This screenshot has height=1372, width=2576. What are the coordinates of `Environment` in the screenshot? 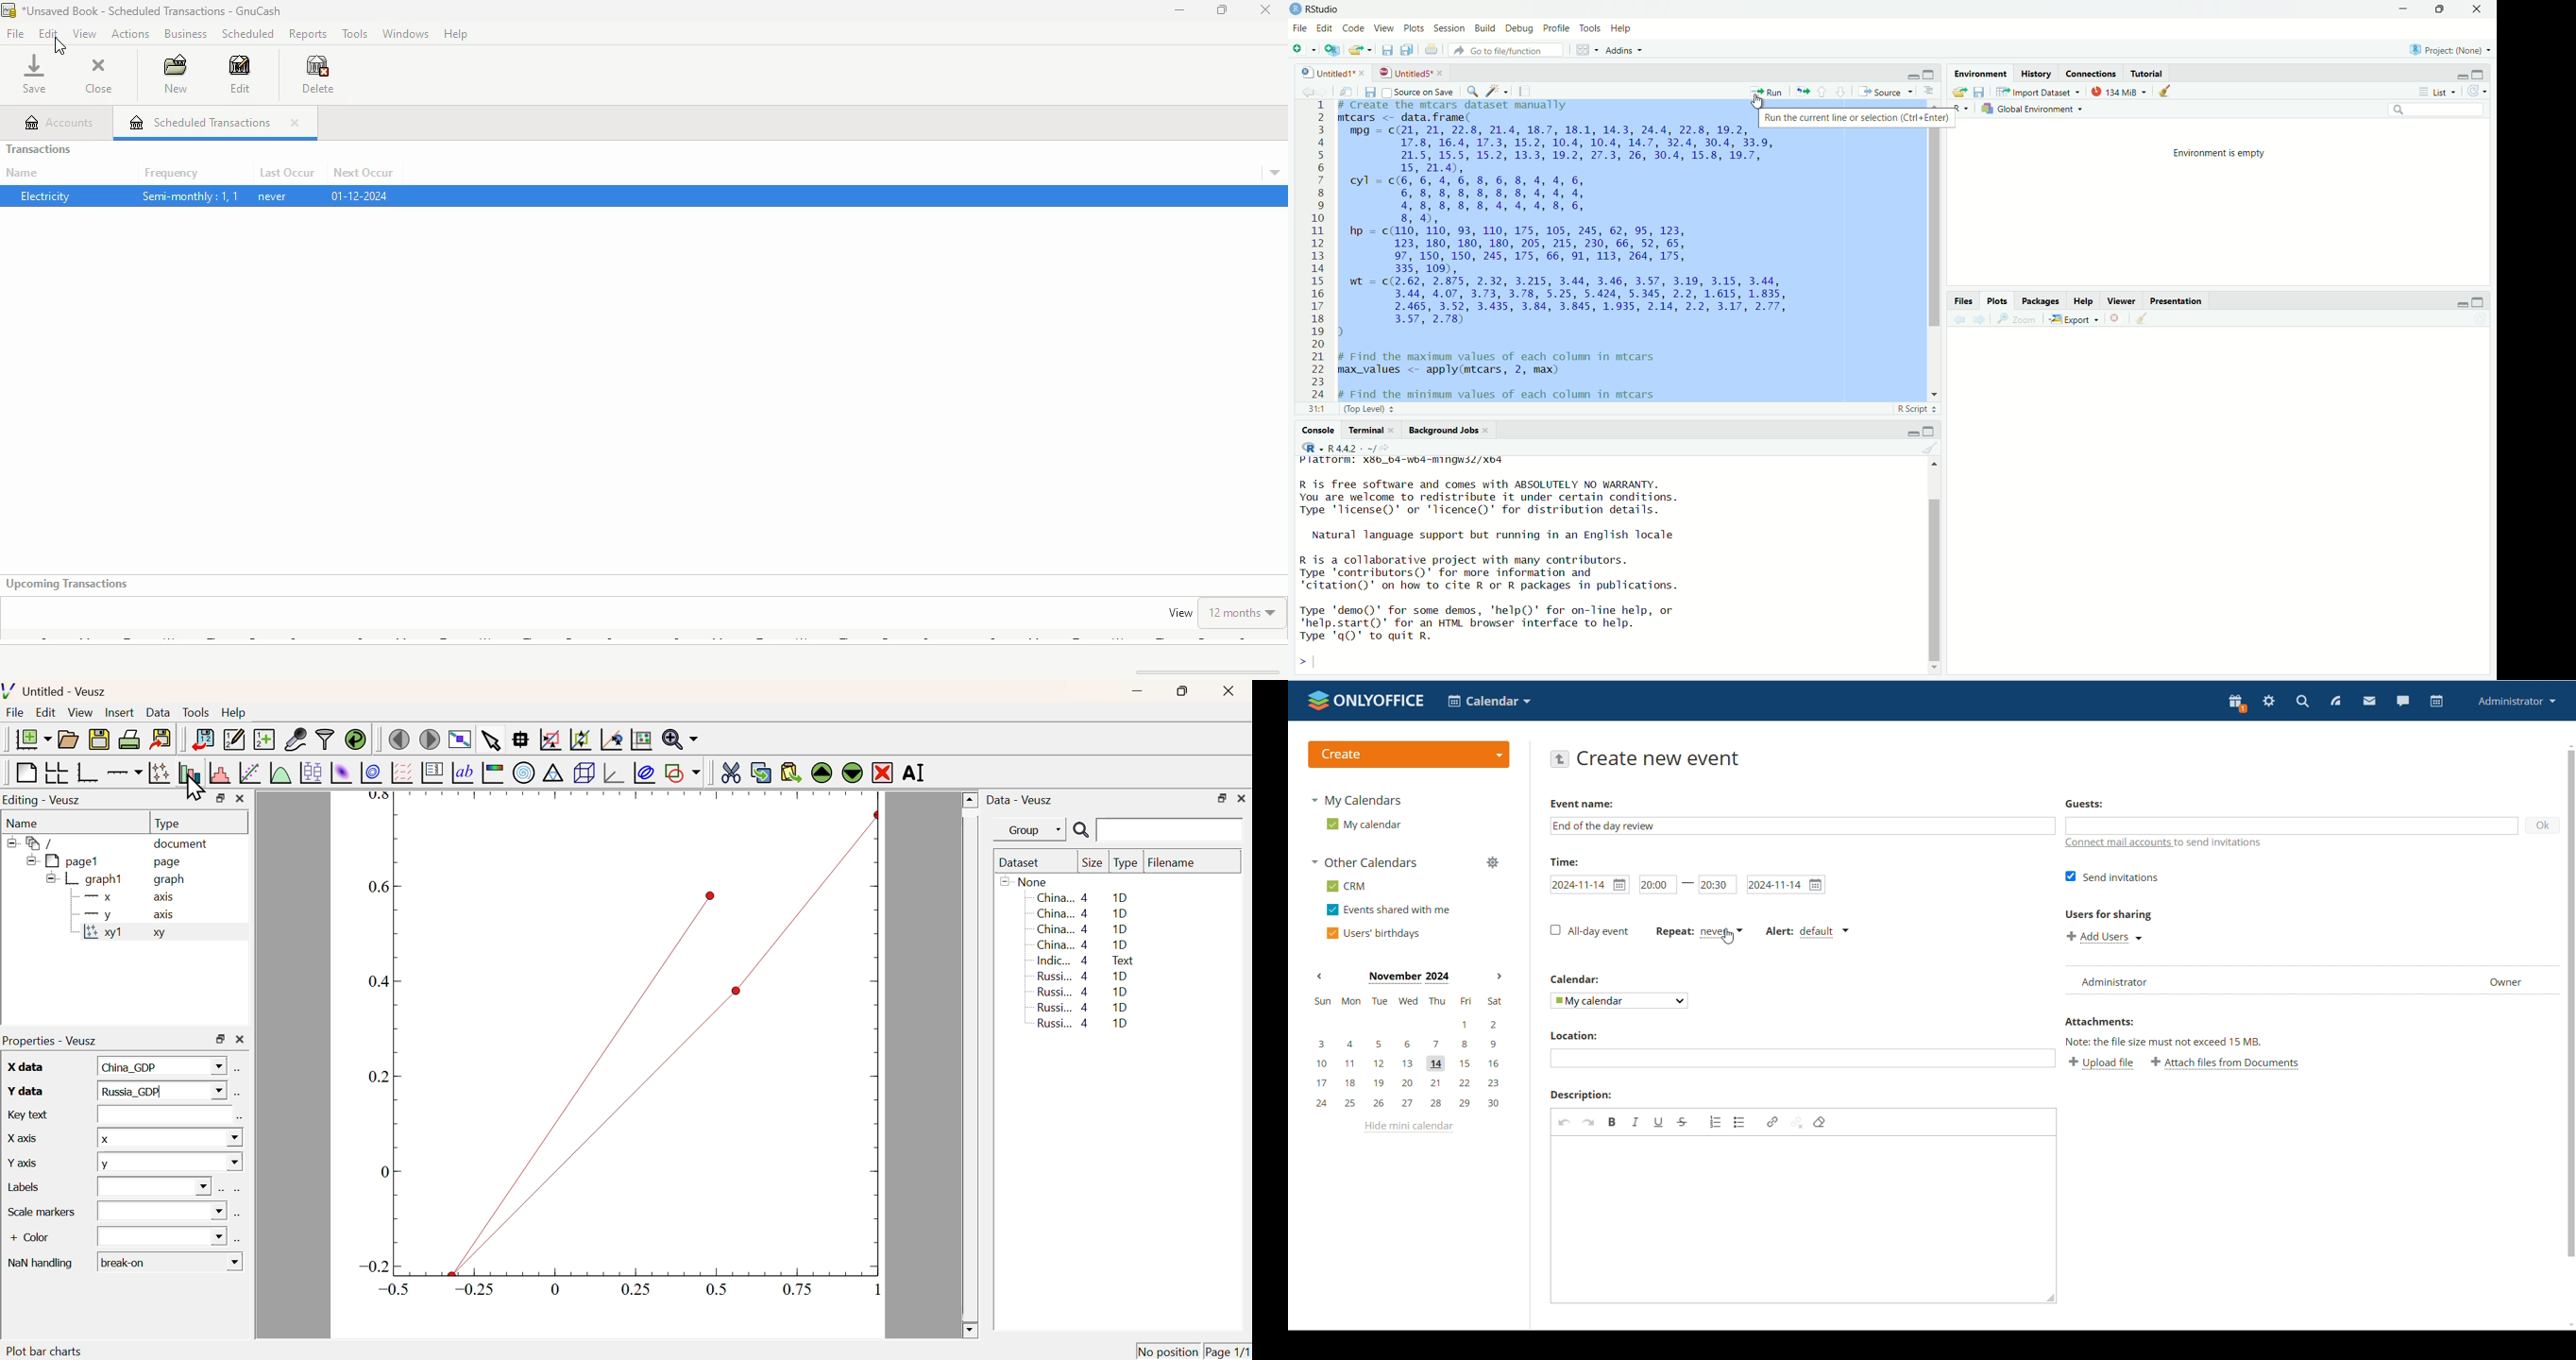 It's located at (1981, 73).